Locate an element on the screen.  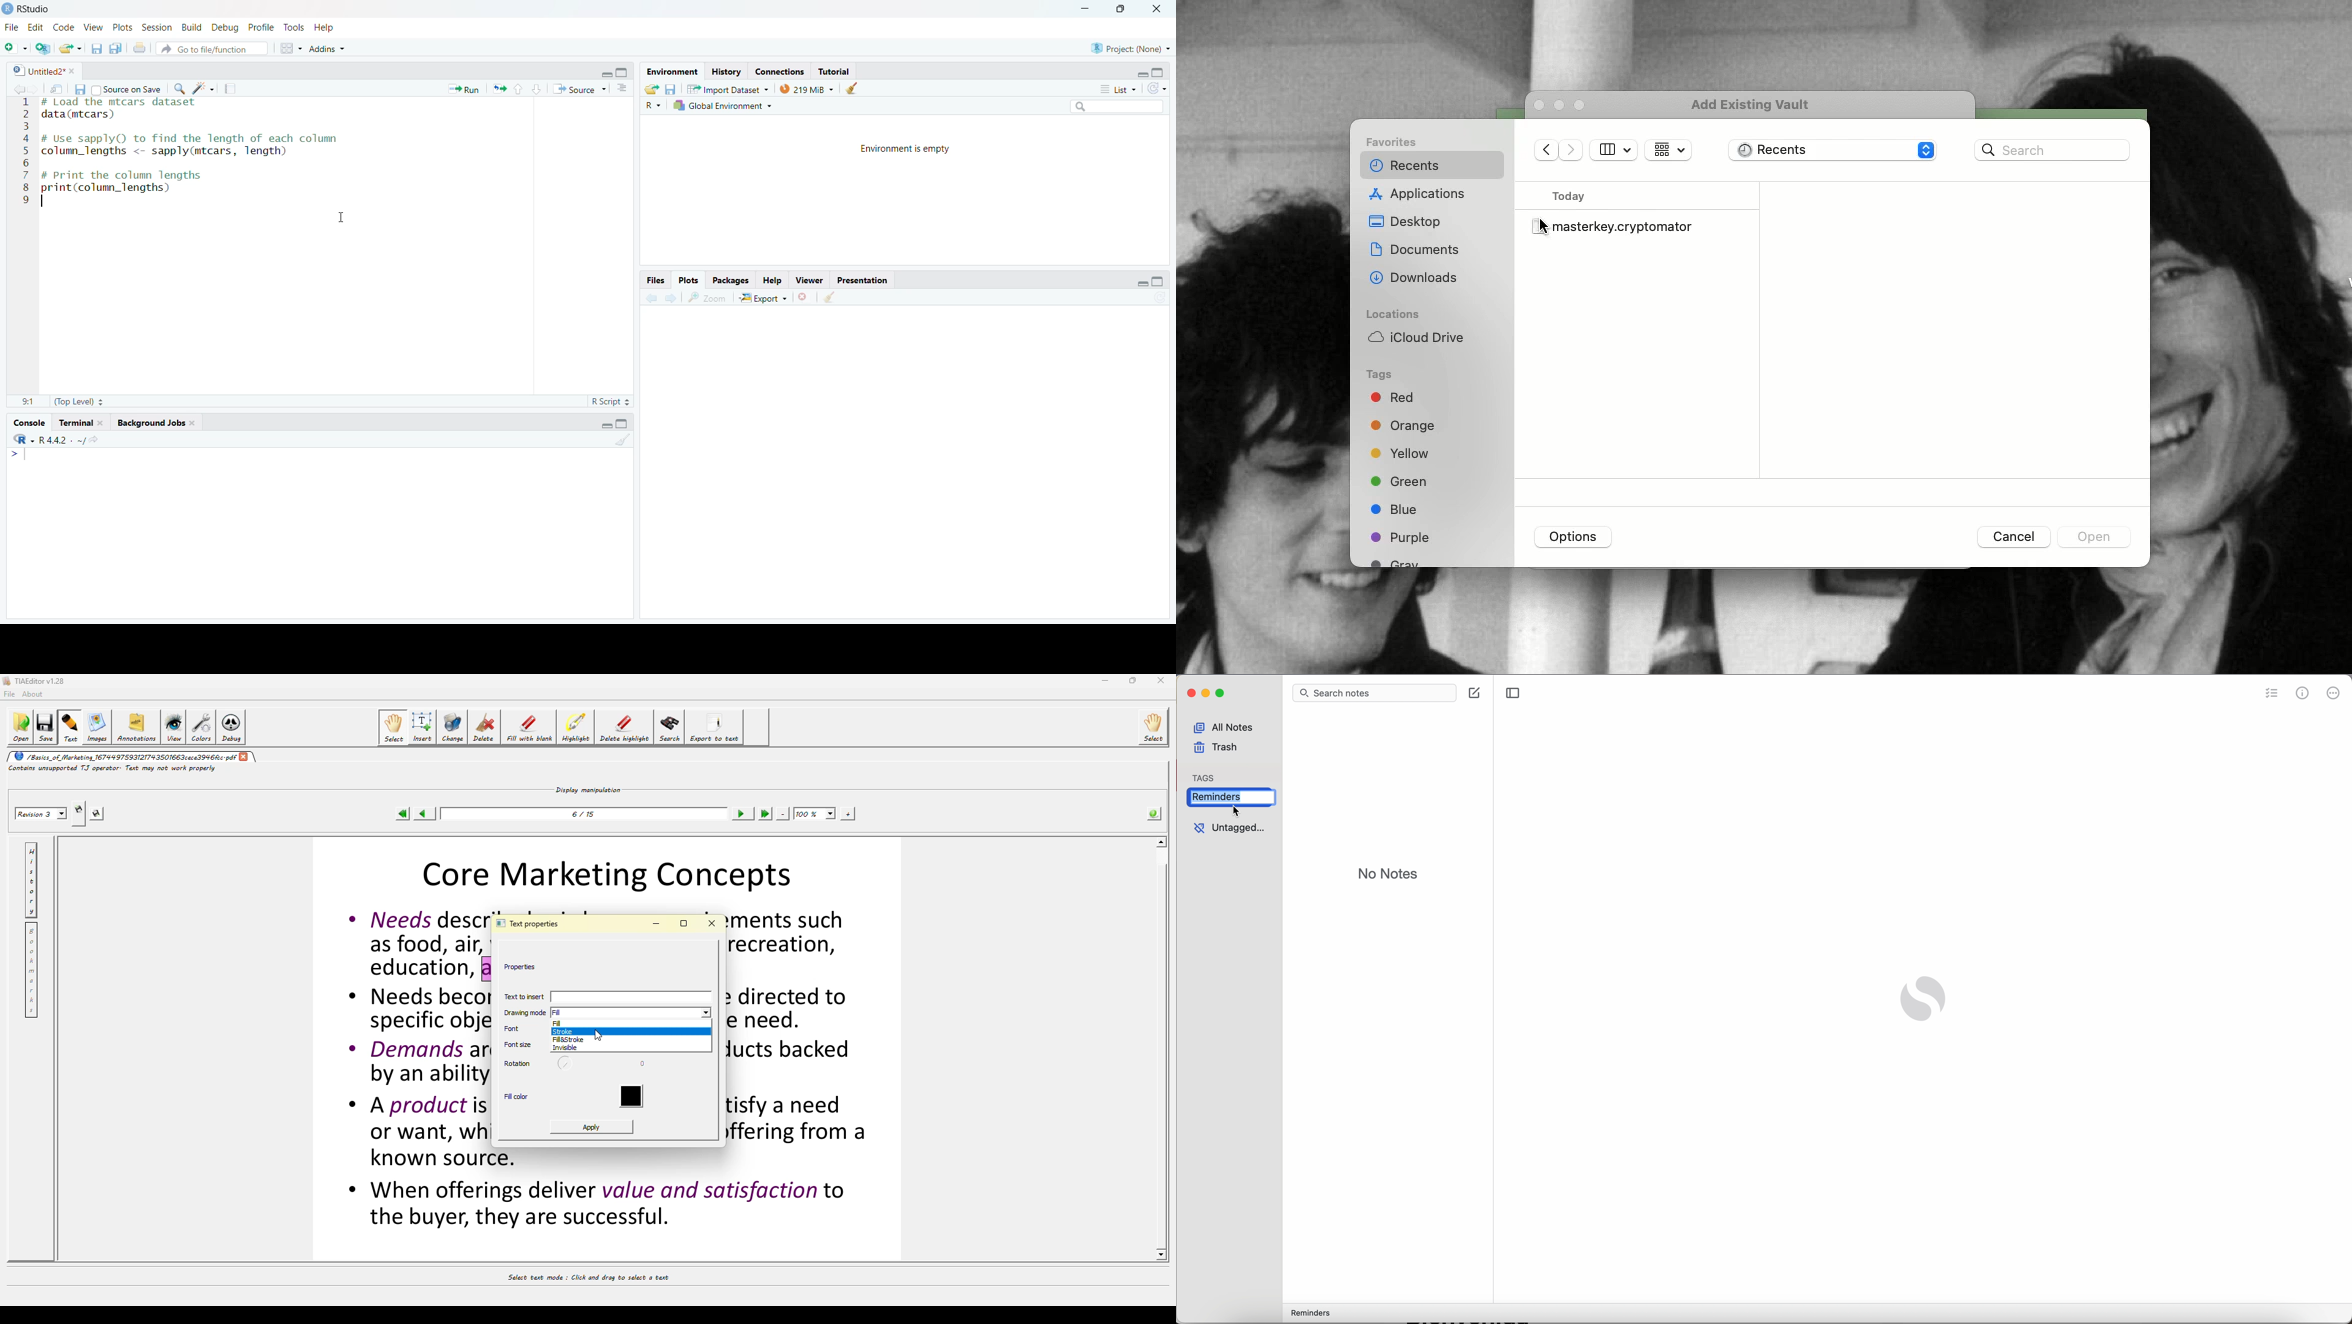
List is located at coordinates (1118, 89).